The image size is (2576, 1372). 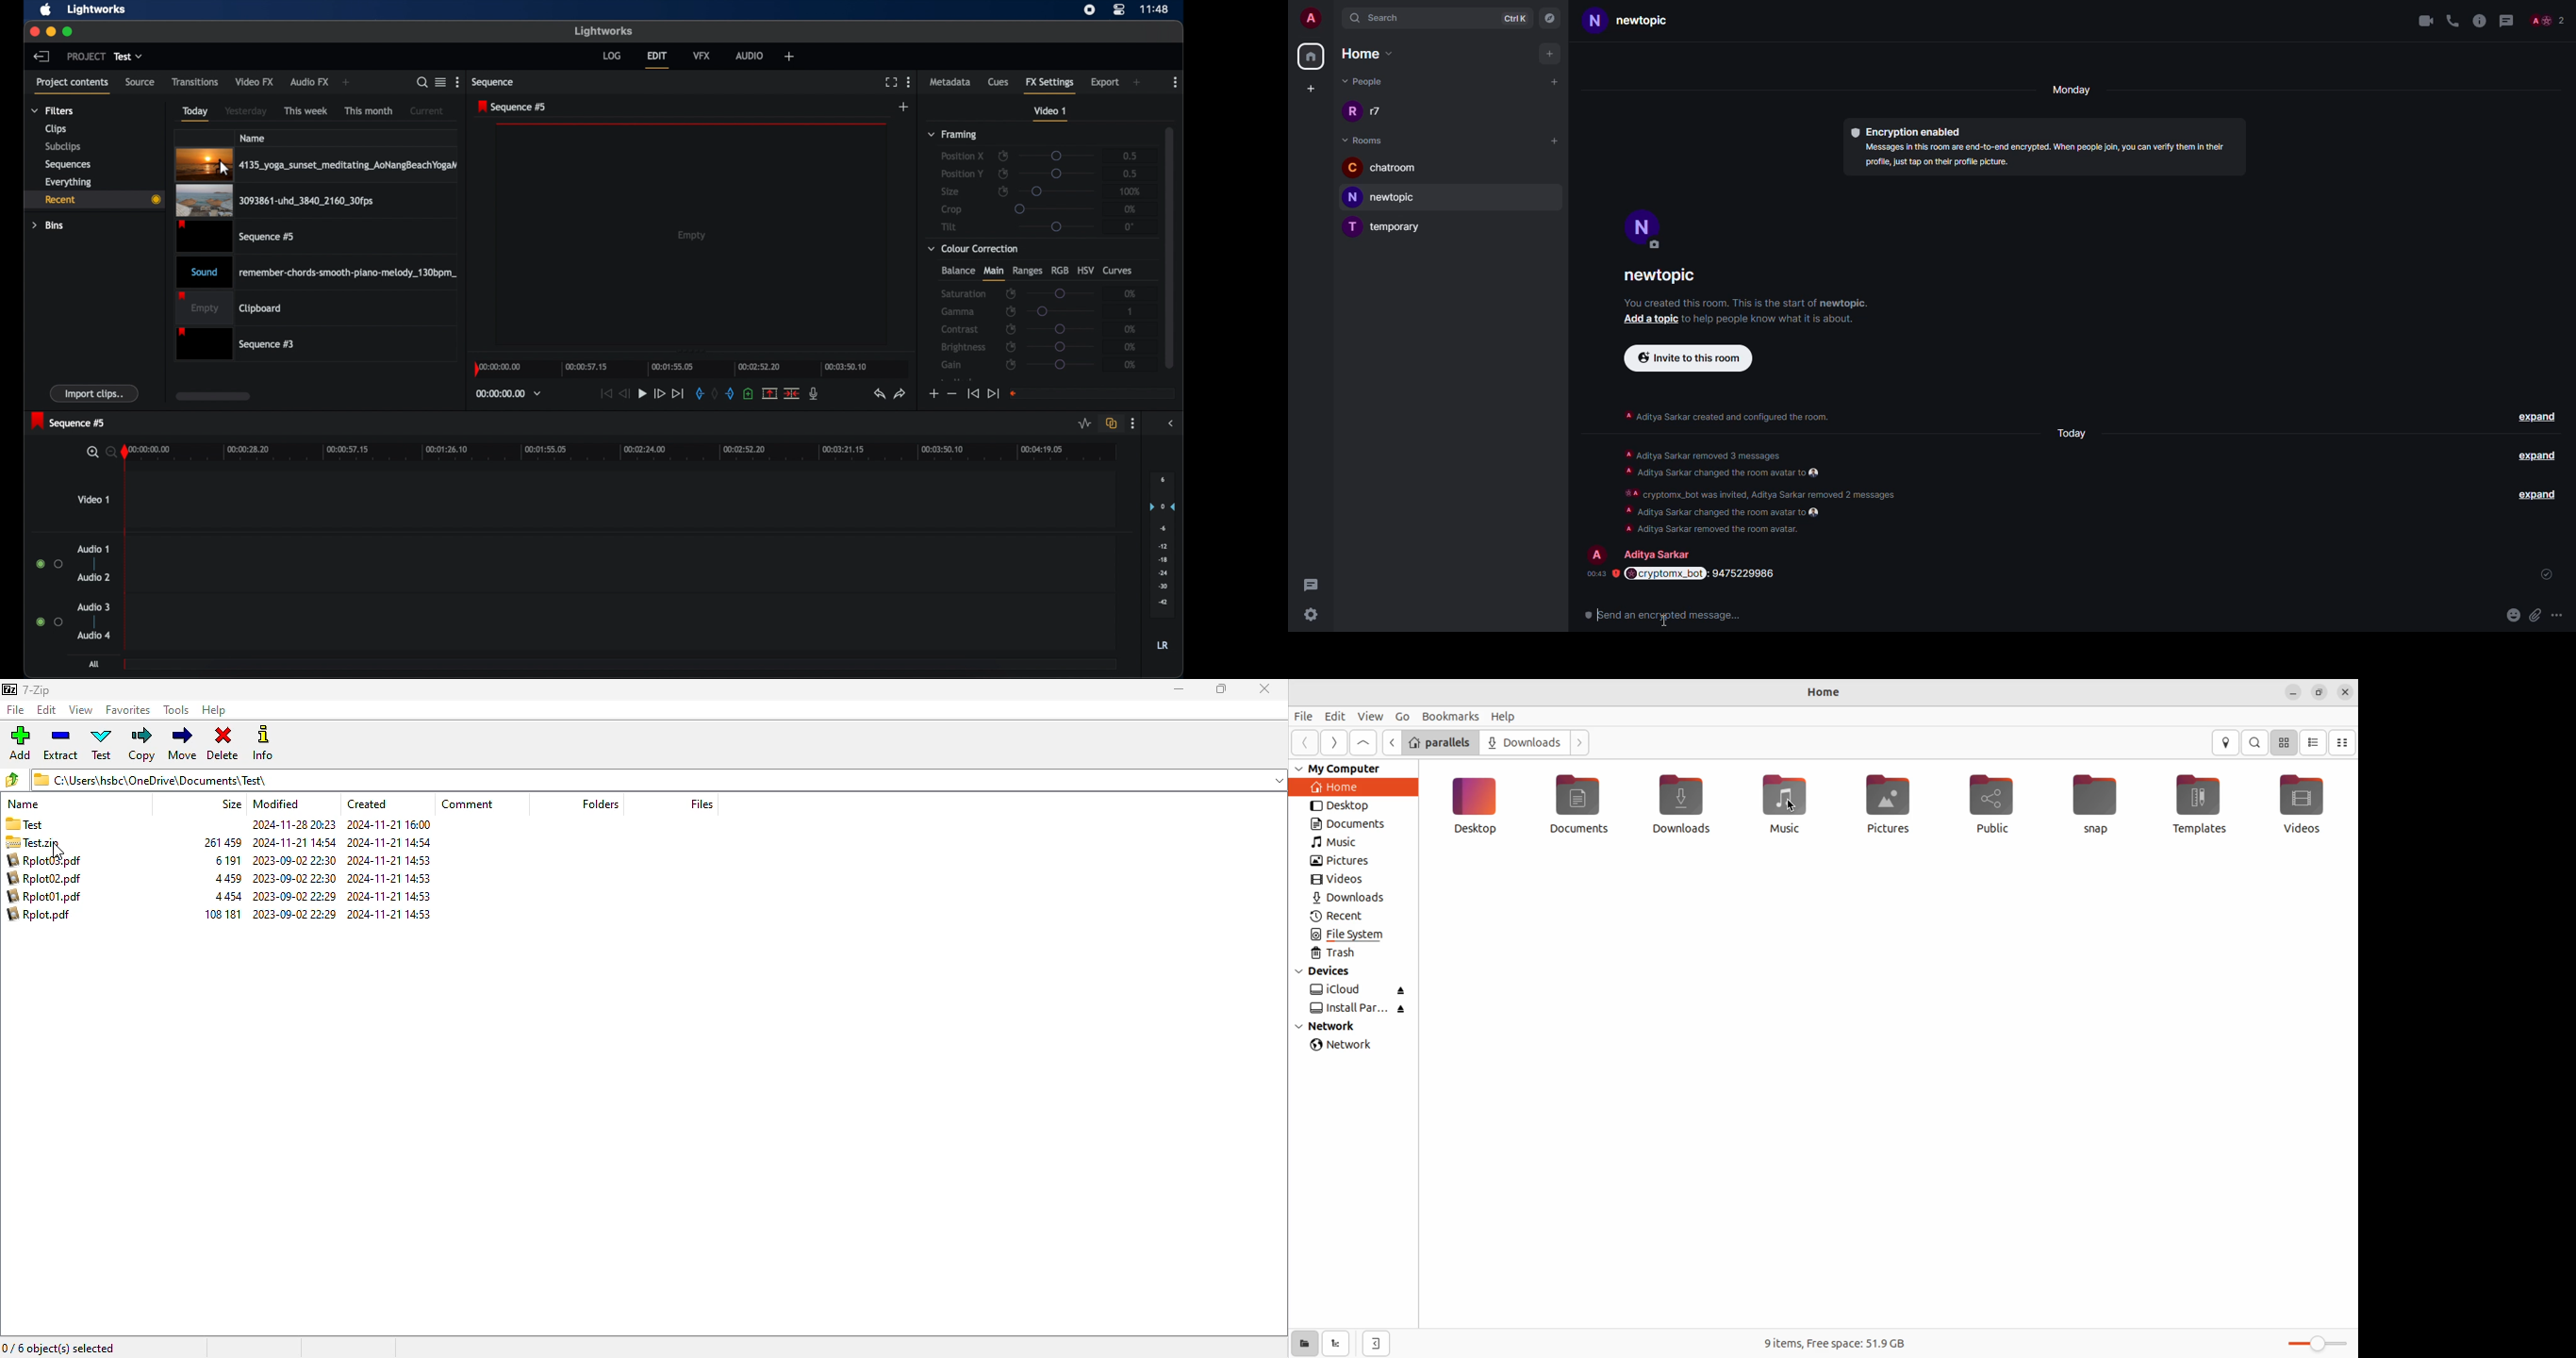 I want to click on cursor, so click(x=58, y=852).